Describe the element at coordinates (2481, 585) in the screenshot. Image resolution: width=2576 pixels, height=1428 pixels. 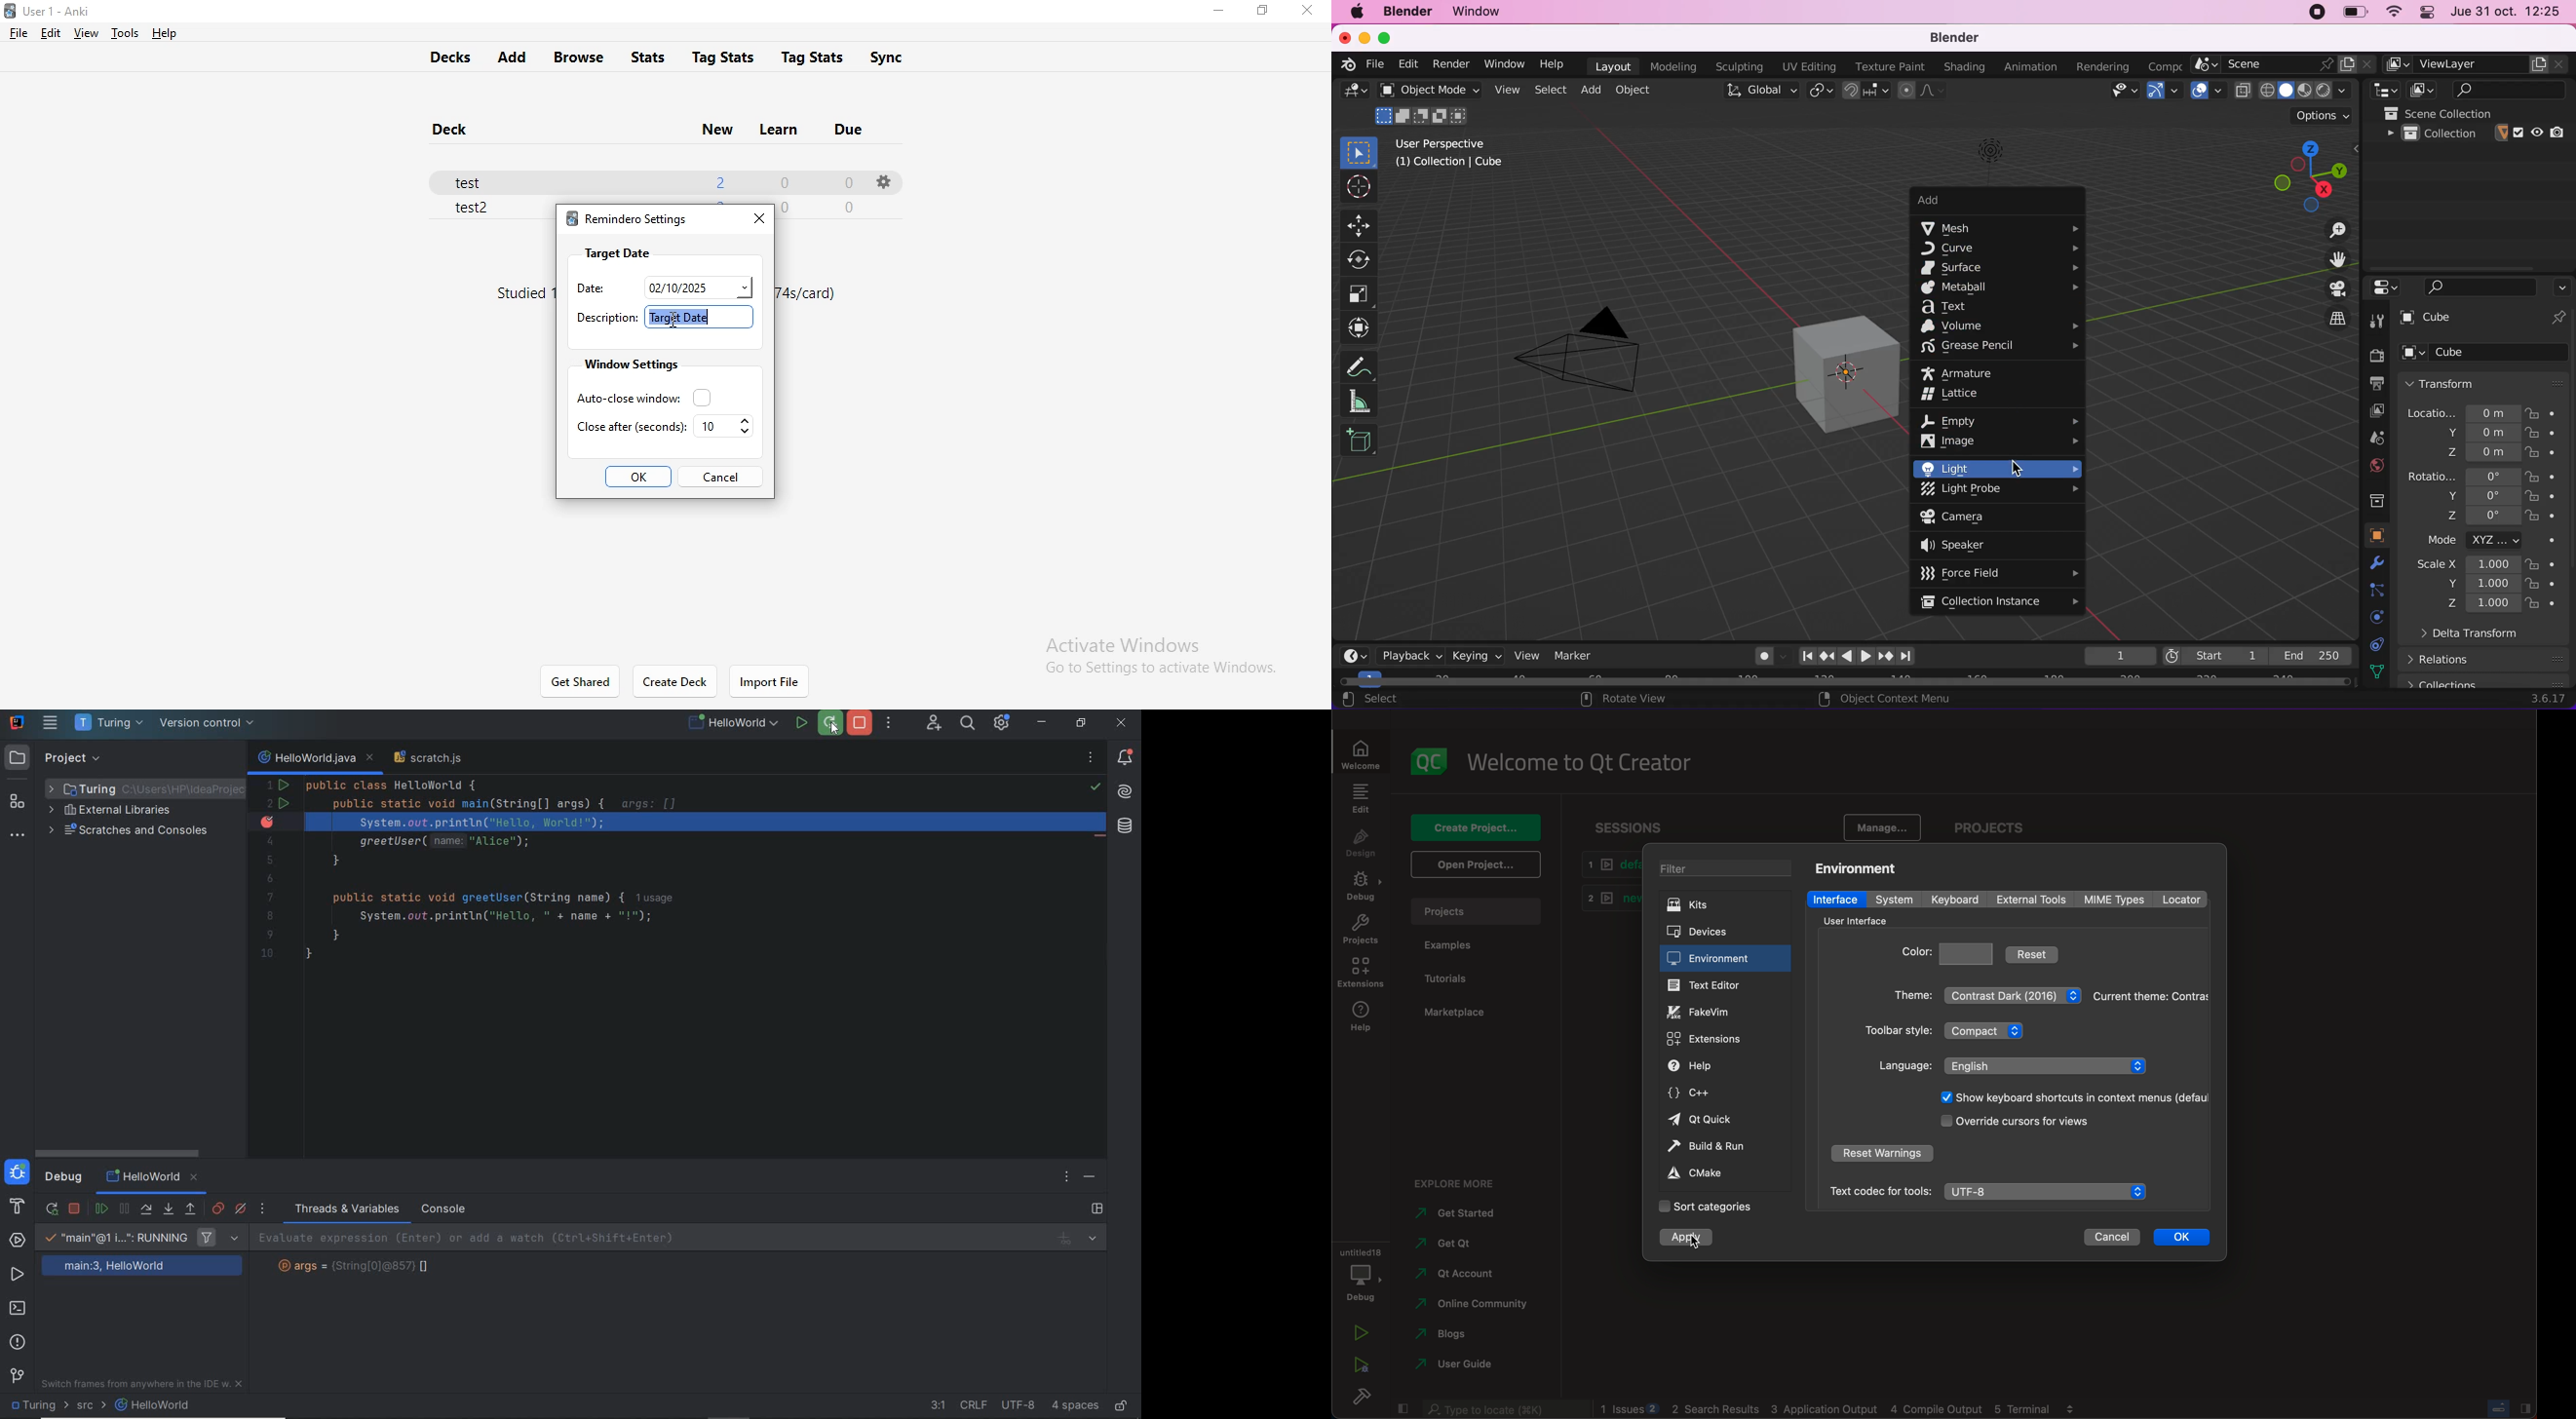
I see `y 1.000` at that location.